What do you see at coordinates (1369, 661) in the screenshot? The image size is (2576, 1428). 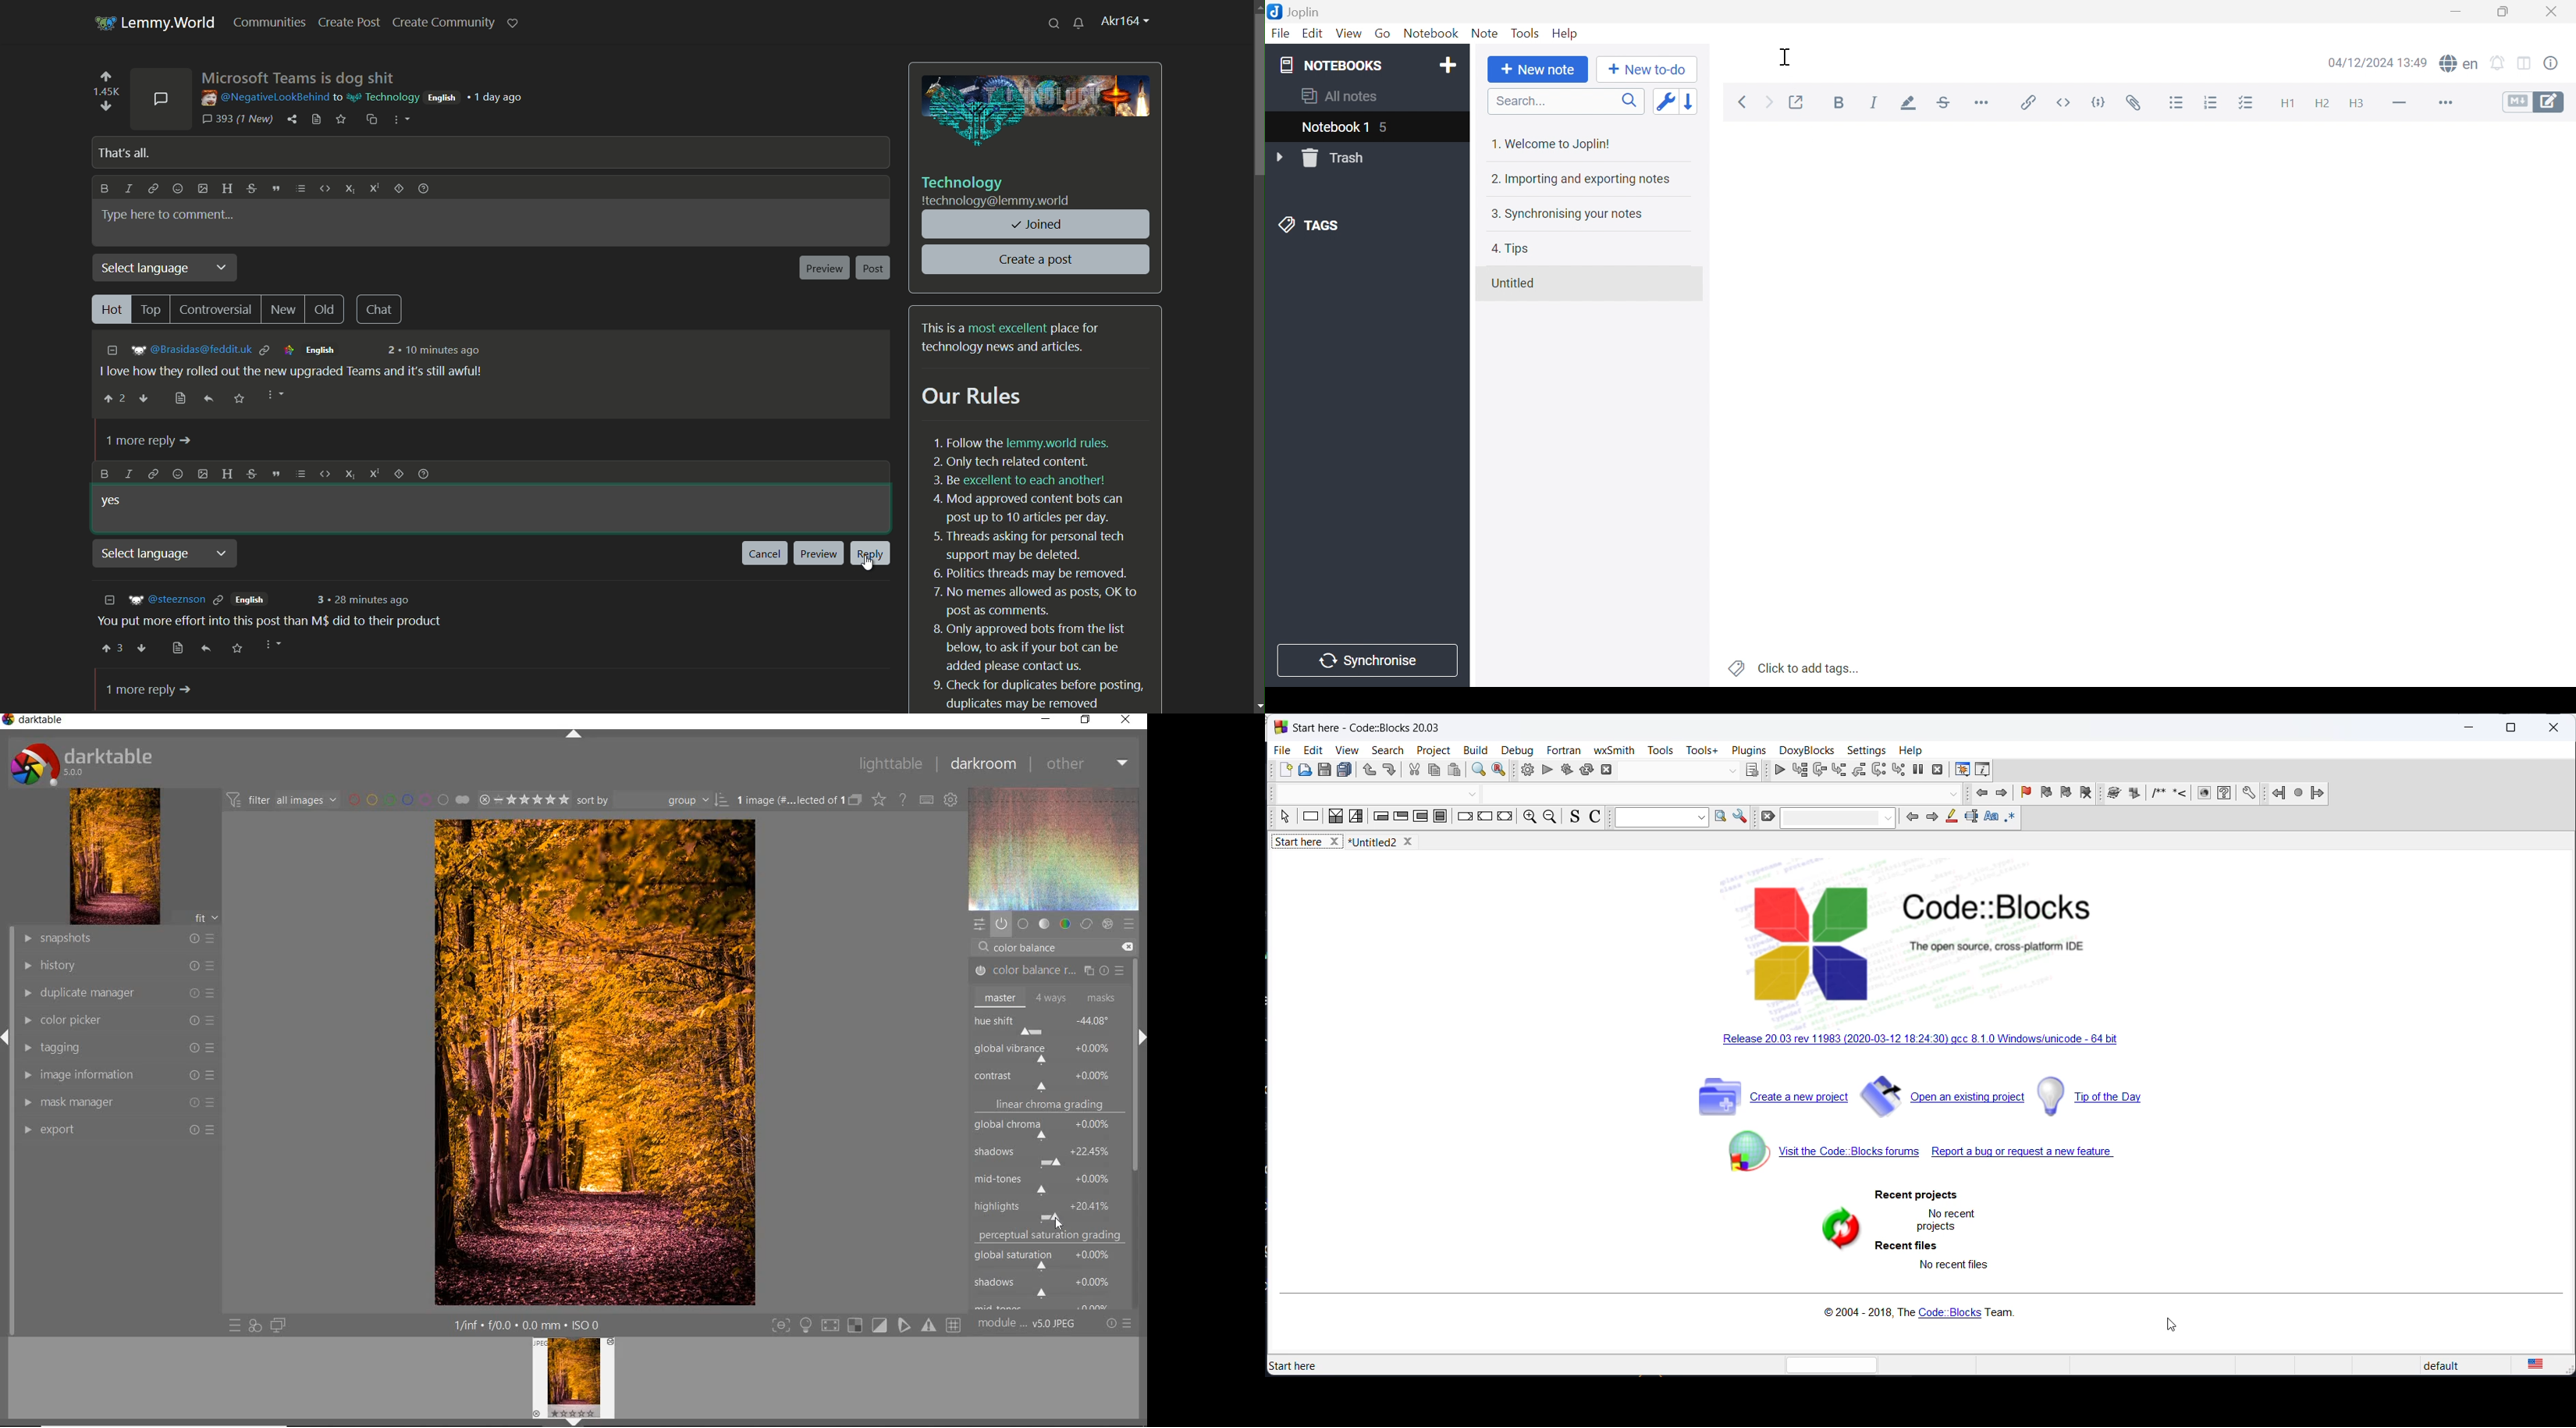 I see `Synchronise` at bounding box center [1369, 661].